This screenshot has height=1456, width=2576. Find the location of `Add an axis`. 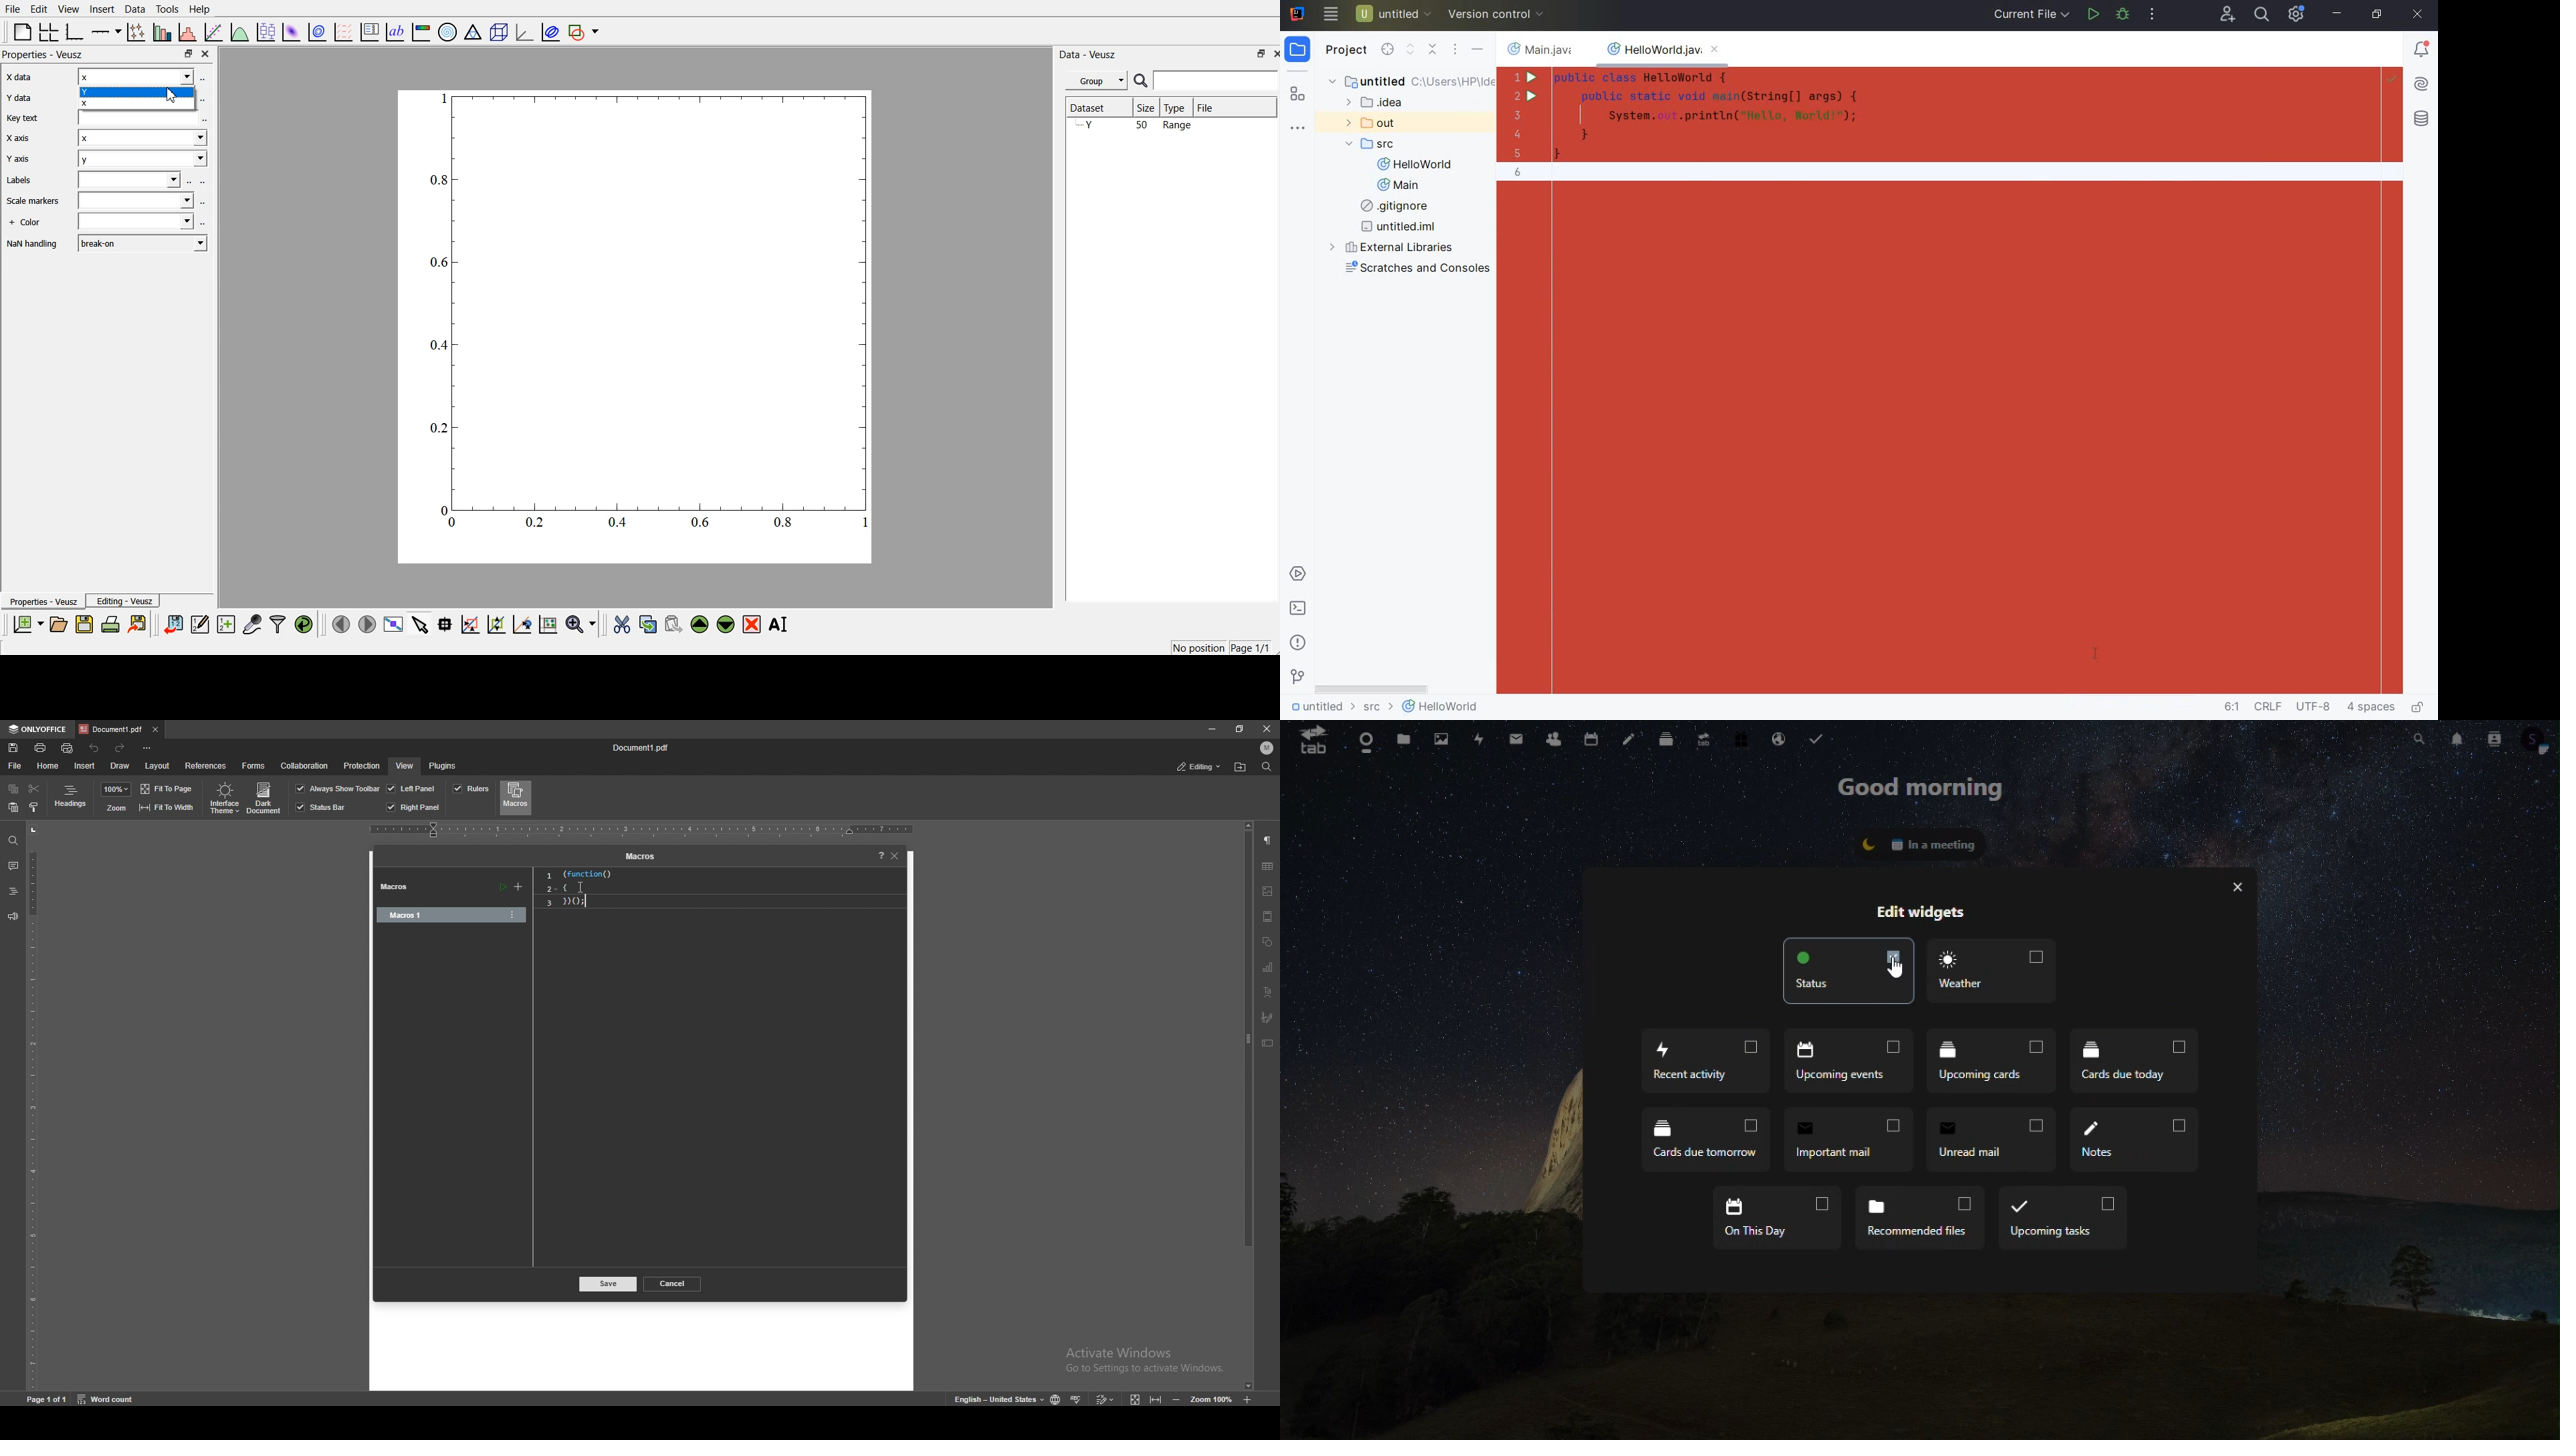

Add an axis is located at coordinates (107, 31).